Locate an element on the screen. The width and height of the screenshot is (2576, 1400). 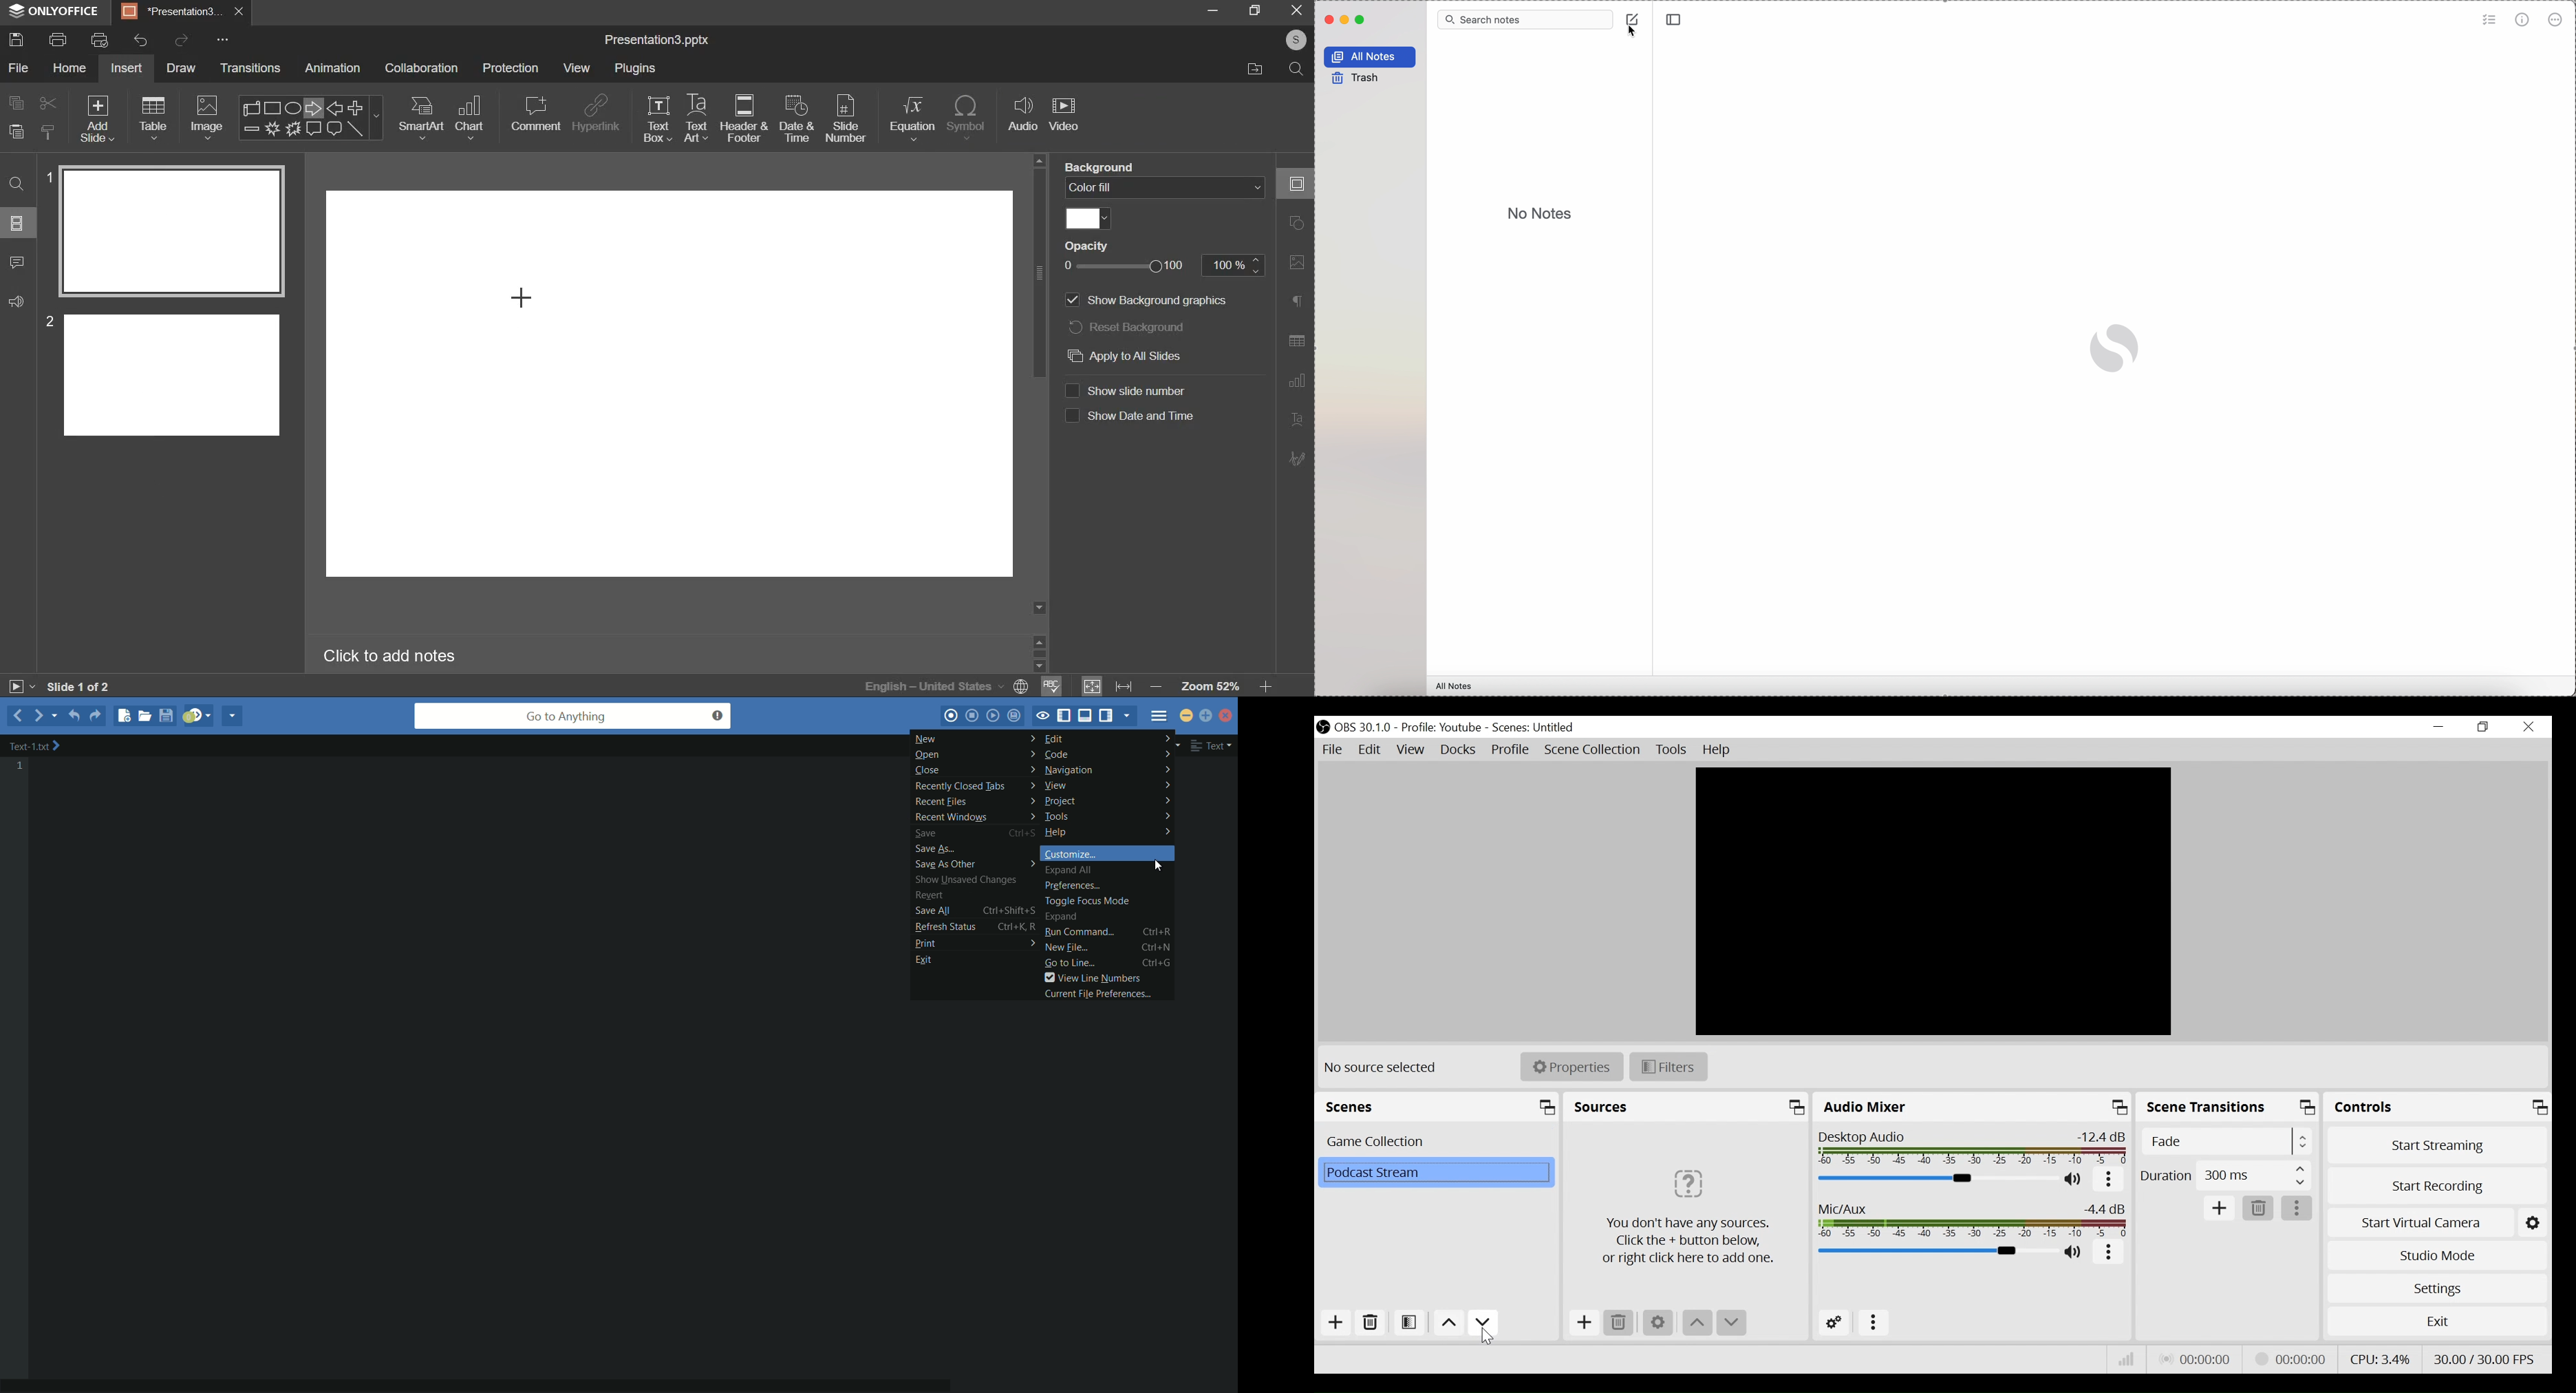
Add is located at coordinates (2220, 1208).